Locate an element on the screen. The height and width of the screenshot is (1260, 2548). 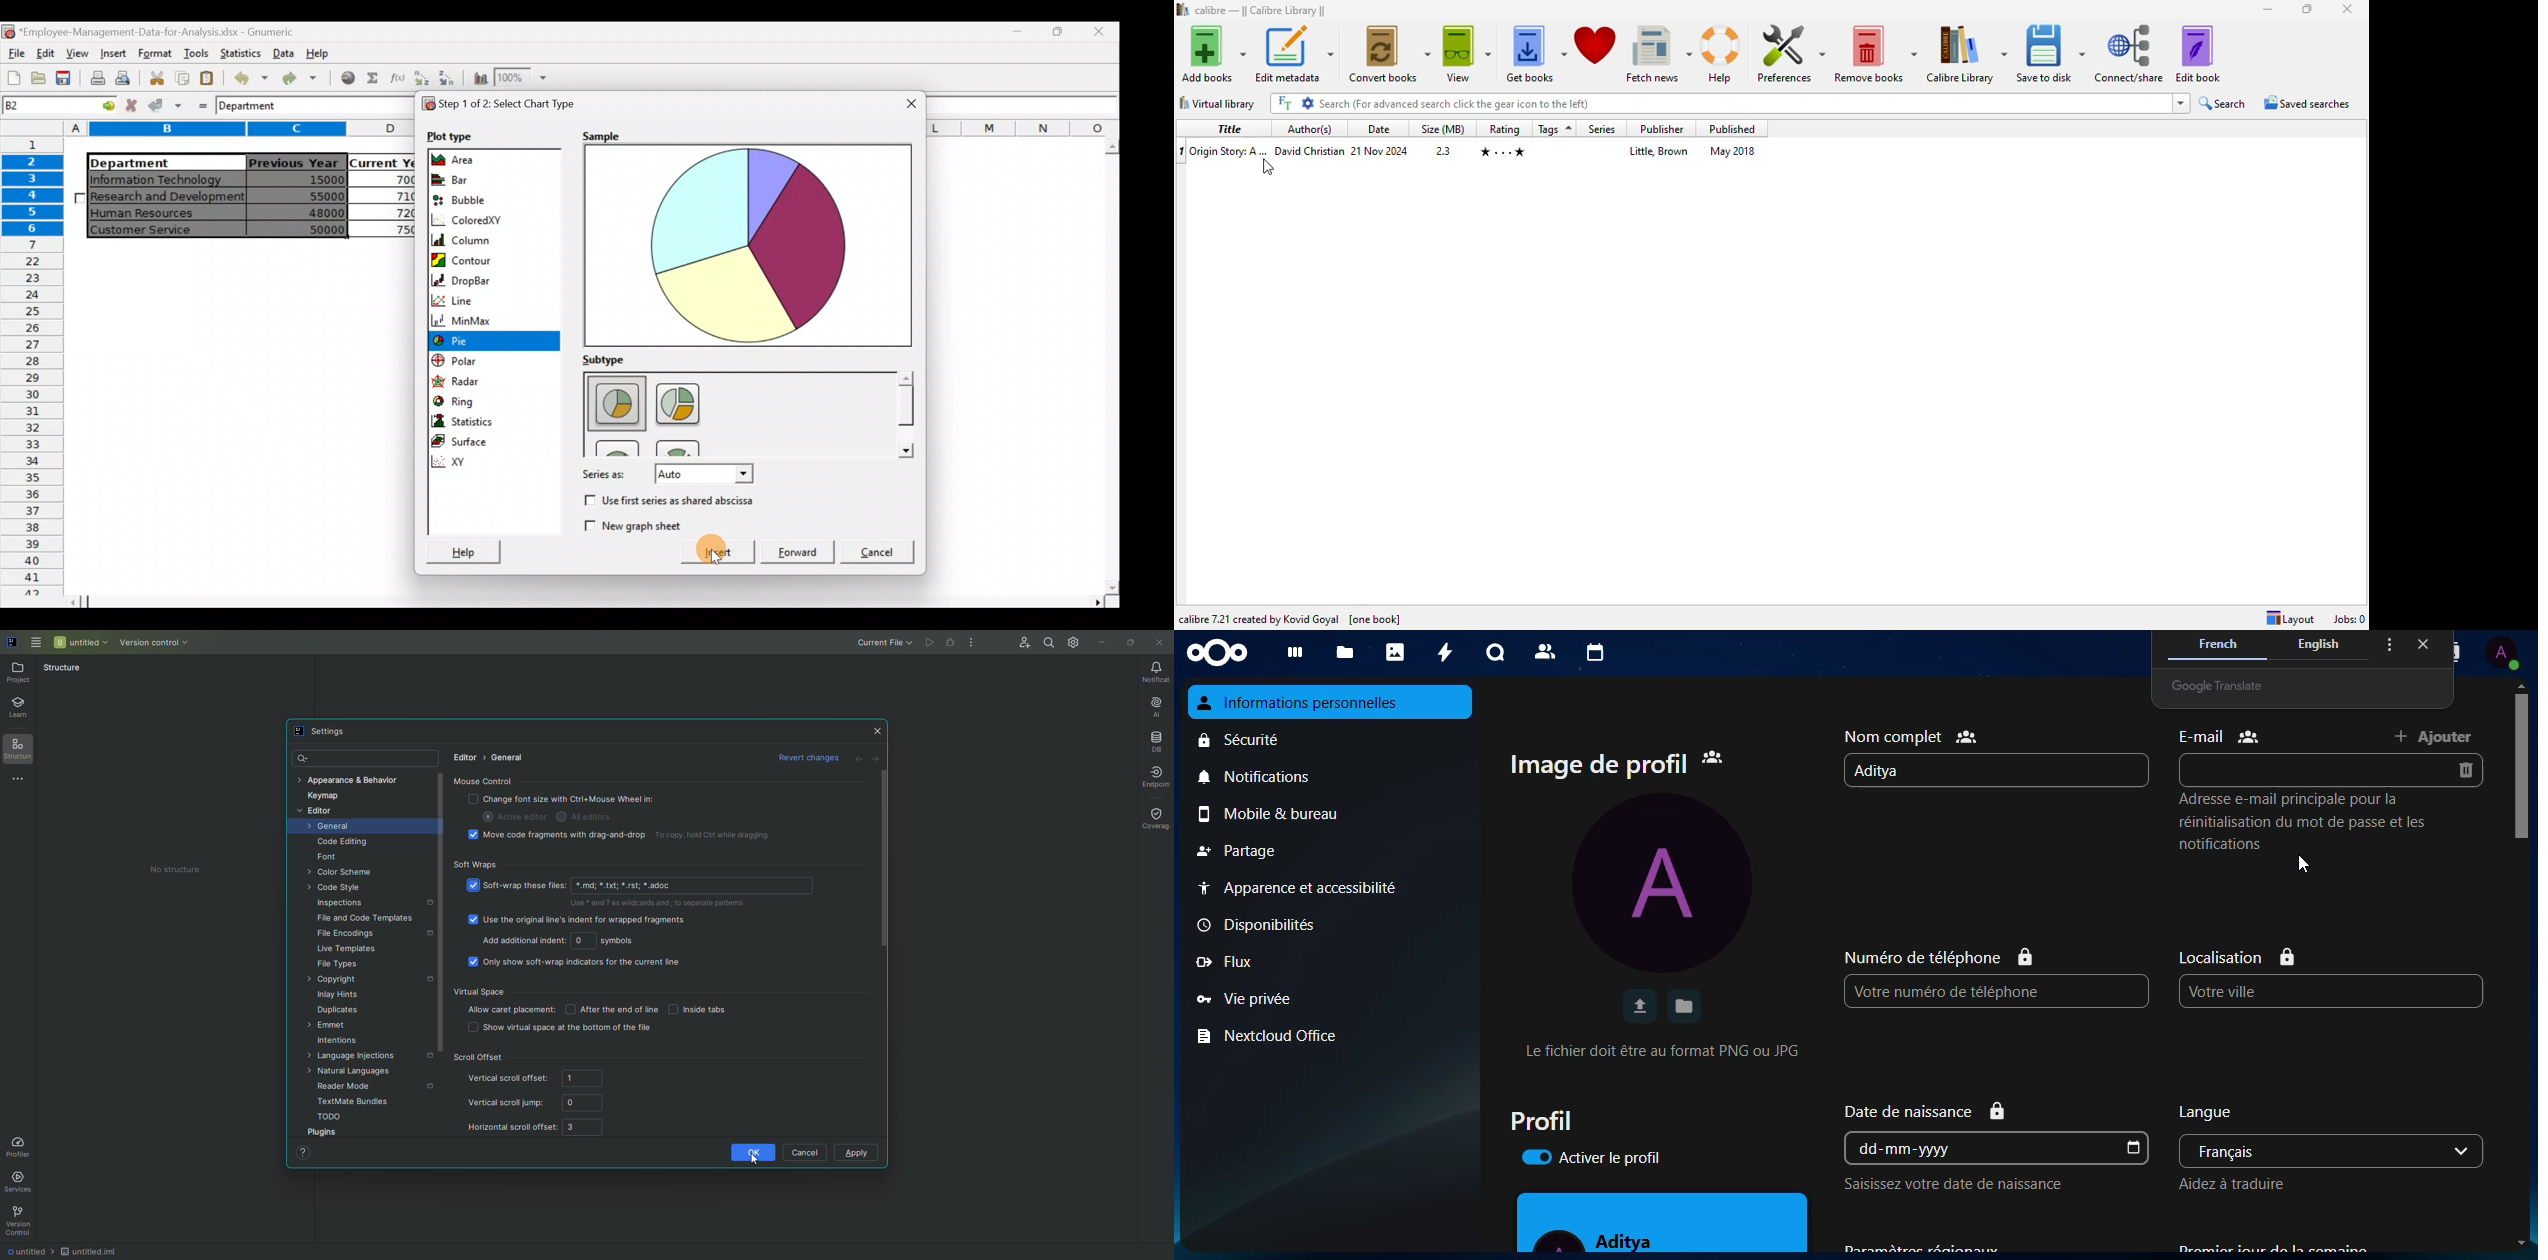
Close is located at coordinates (902, 100).